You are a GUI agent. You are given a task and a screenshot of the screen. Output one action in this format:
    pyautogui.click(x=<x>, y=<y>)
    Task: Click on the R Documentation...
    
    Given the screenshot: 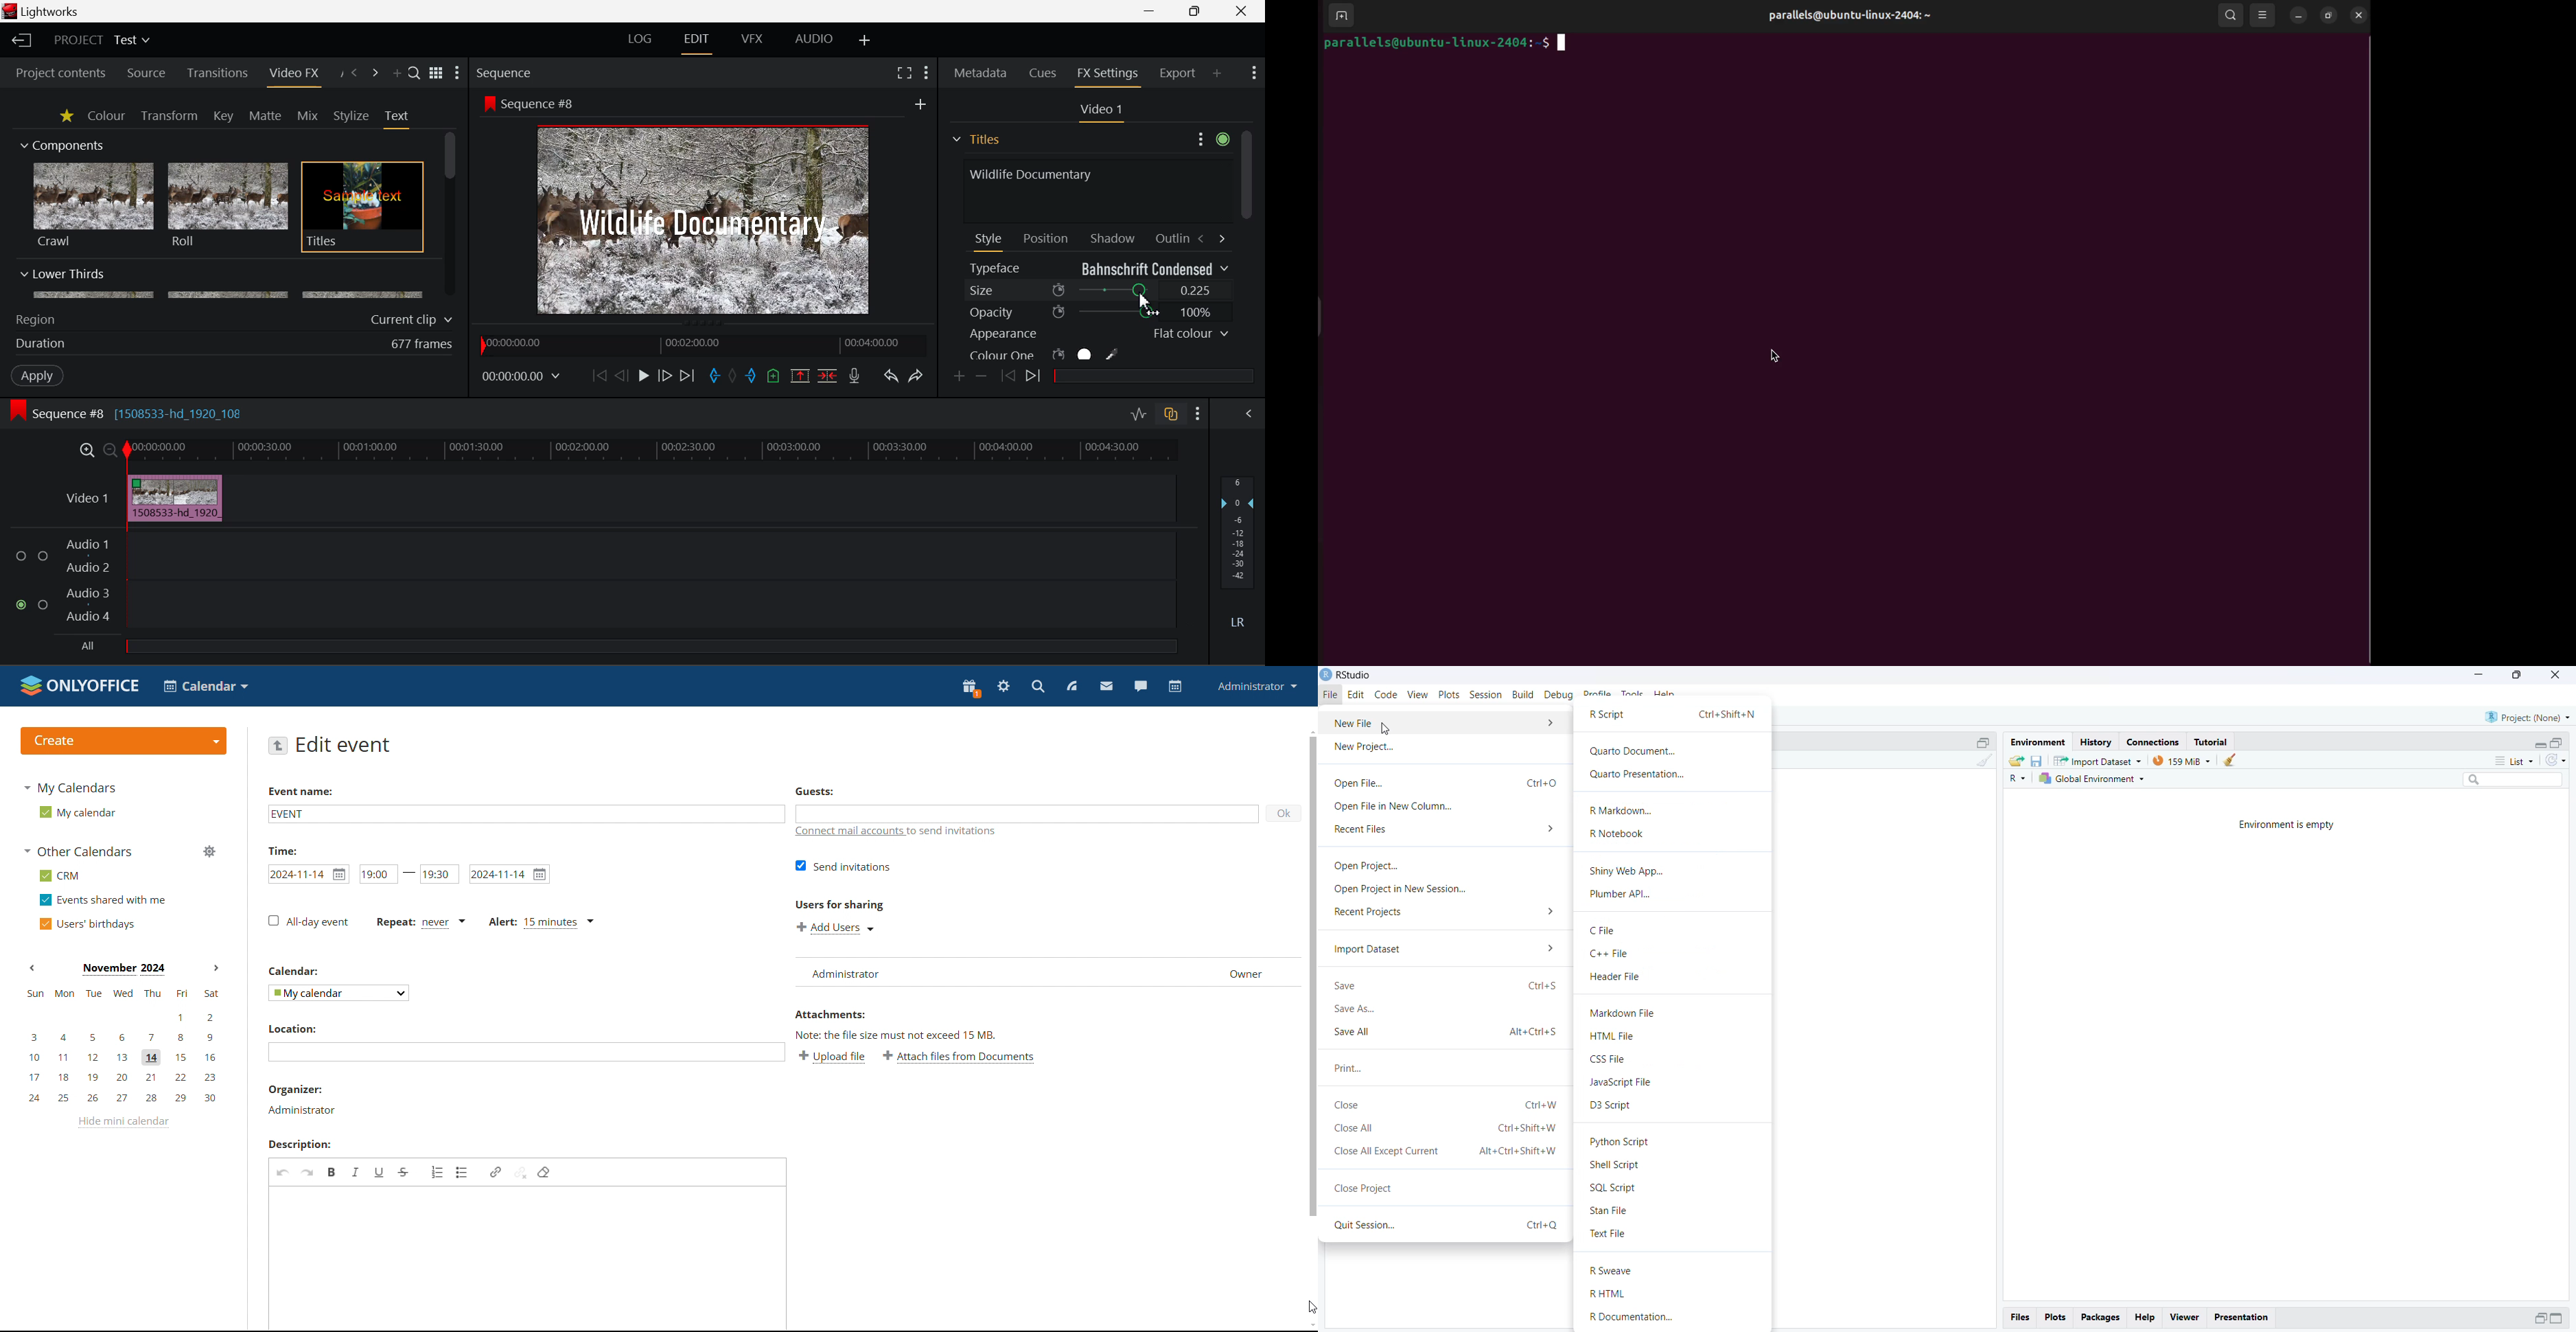 What is the action you would take?
    pyautogui.click(x=1642, y=1318)
    